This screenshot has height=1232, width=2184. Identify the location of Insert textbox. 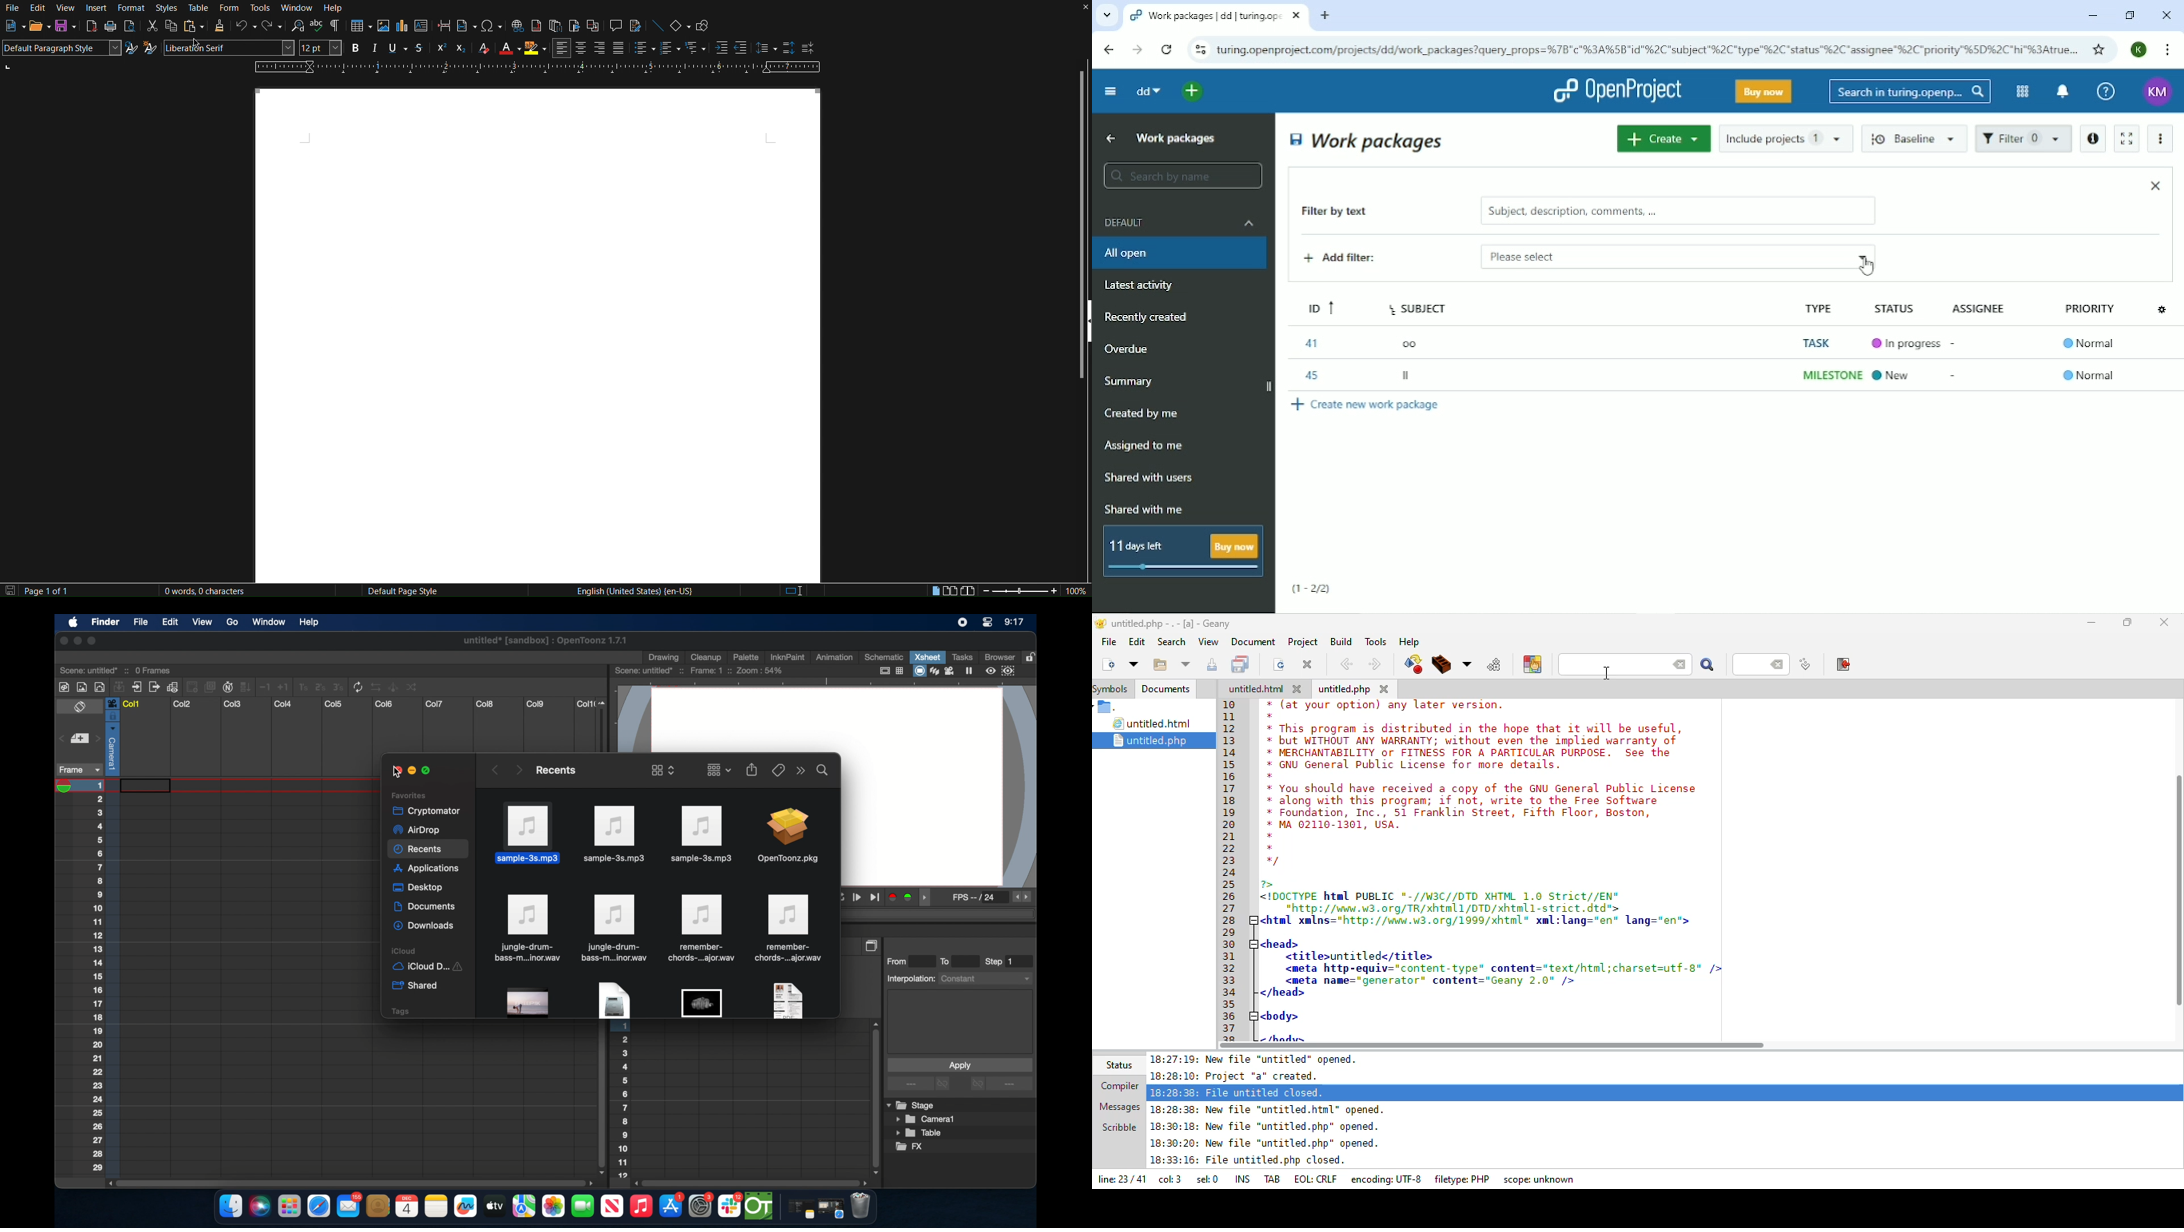
(421, 26).